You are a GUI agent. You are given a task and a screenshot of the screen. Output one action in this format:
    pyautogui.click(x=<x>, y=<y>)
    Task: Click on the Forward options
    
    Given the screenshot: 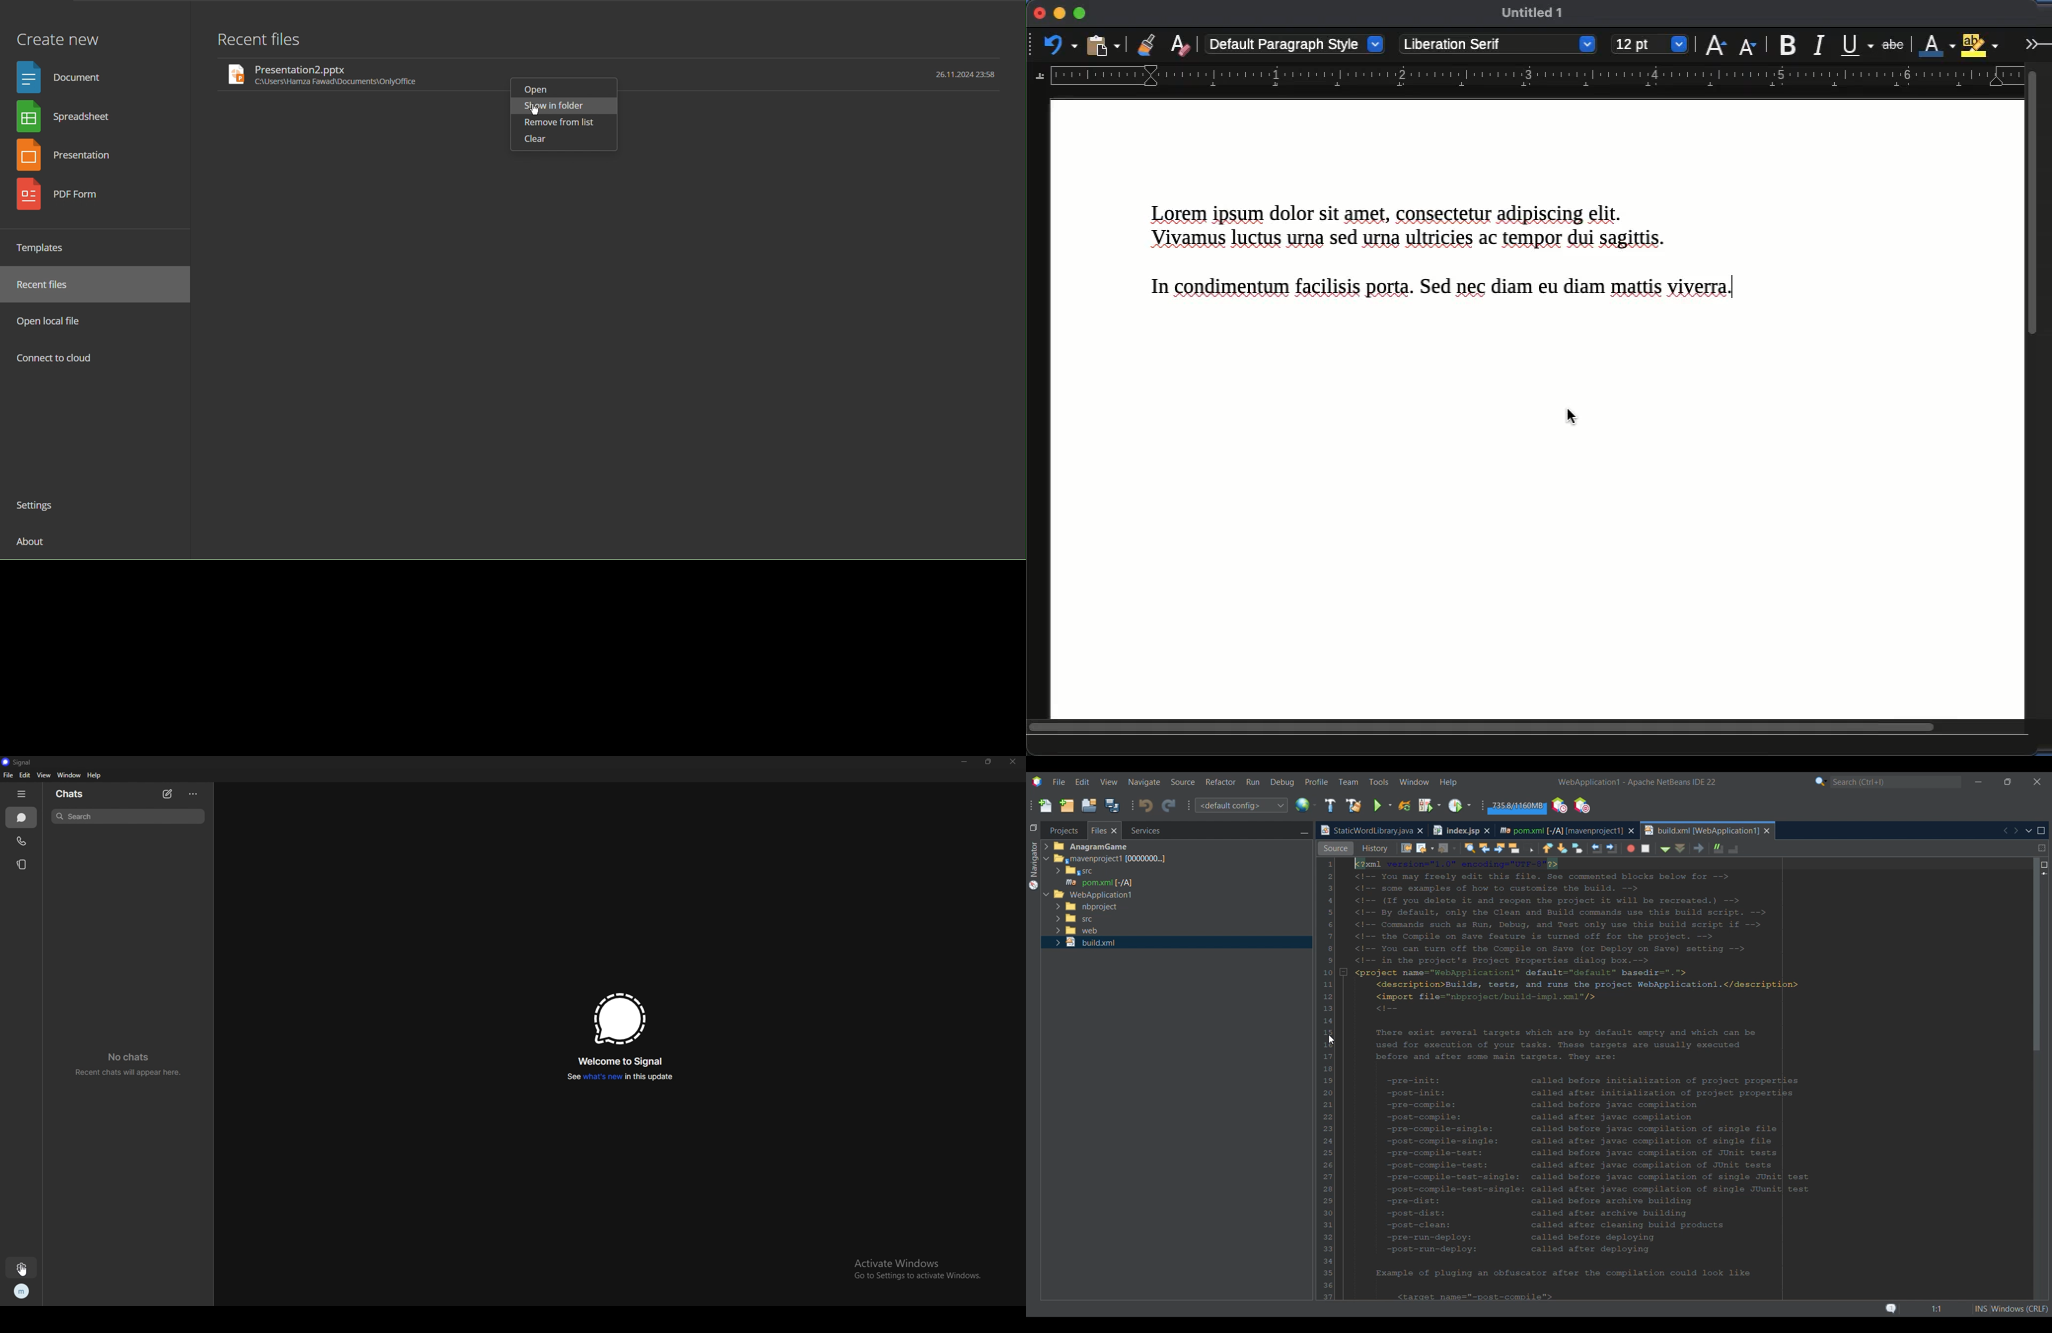 What is the action you would take?
    pyautogui.click(x=1540, y=848)
    